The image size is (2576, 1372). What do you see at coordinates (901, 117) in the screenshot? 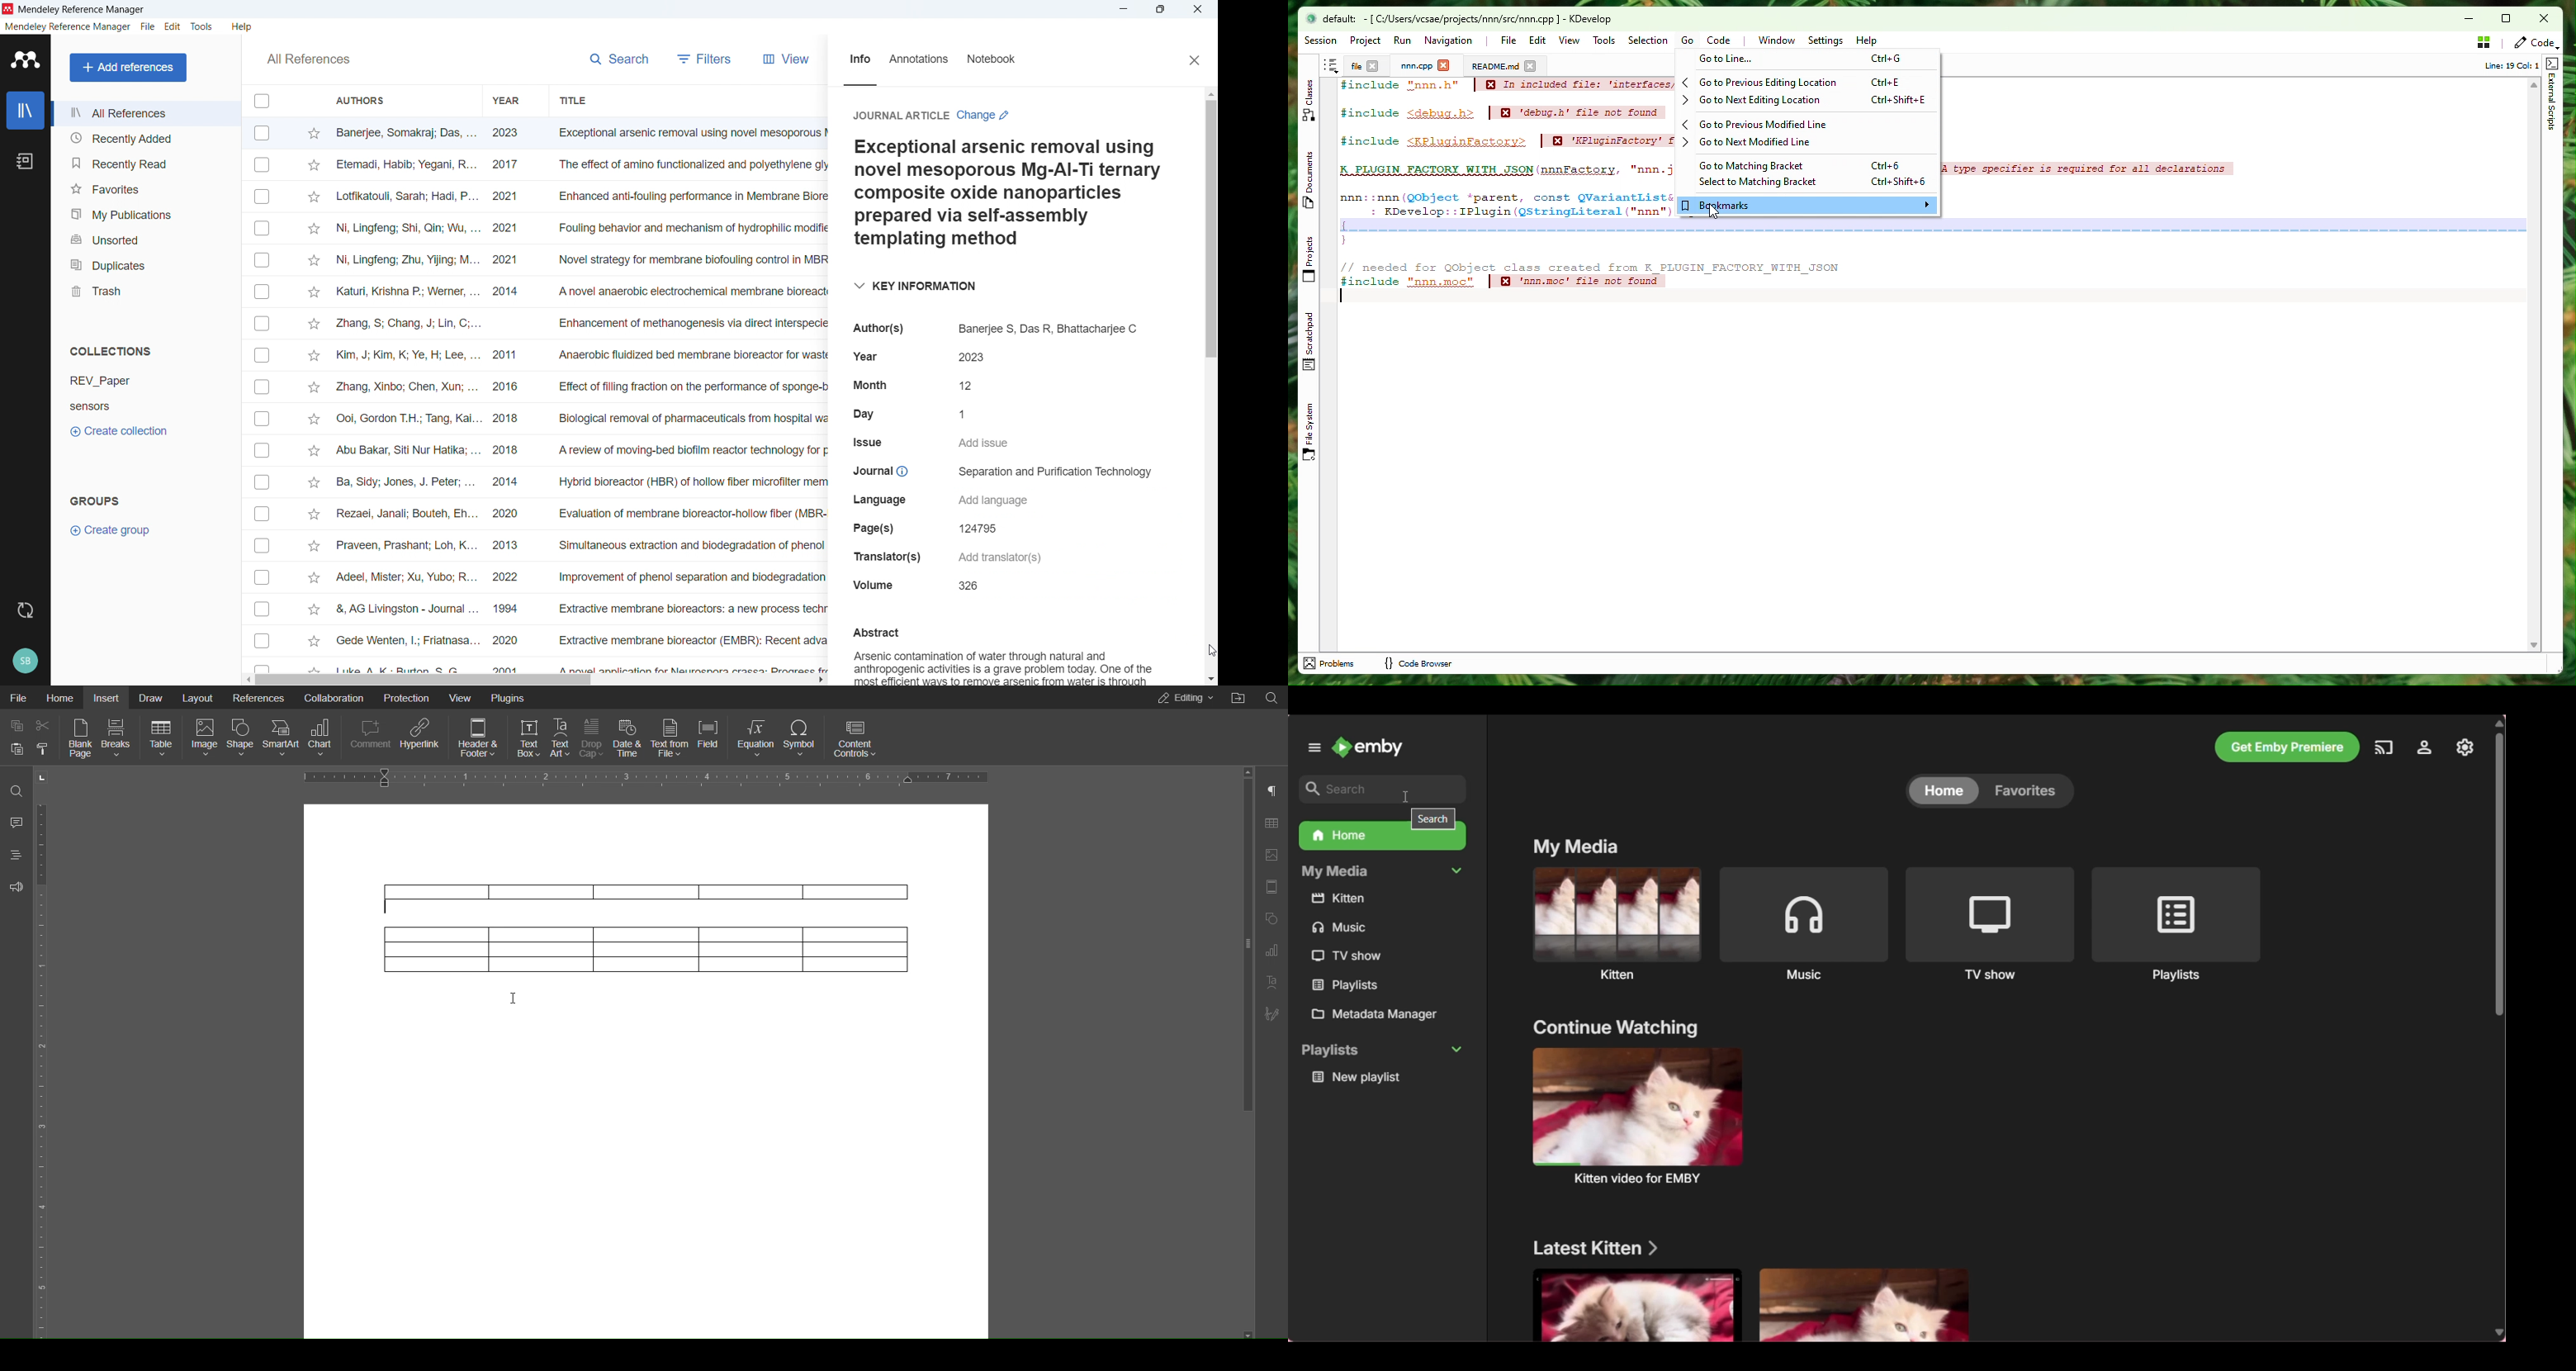
I see `Journal article ` at bounding box center [901, 117].